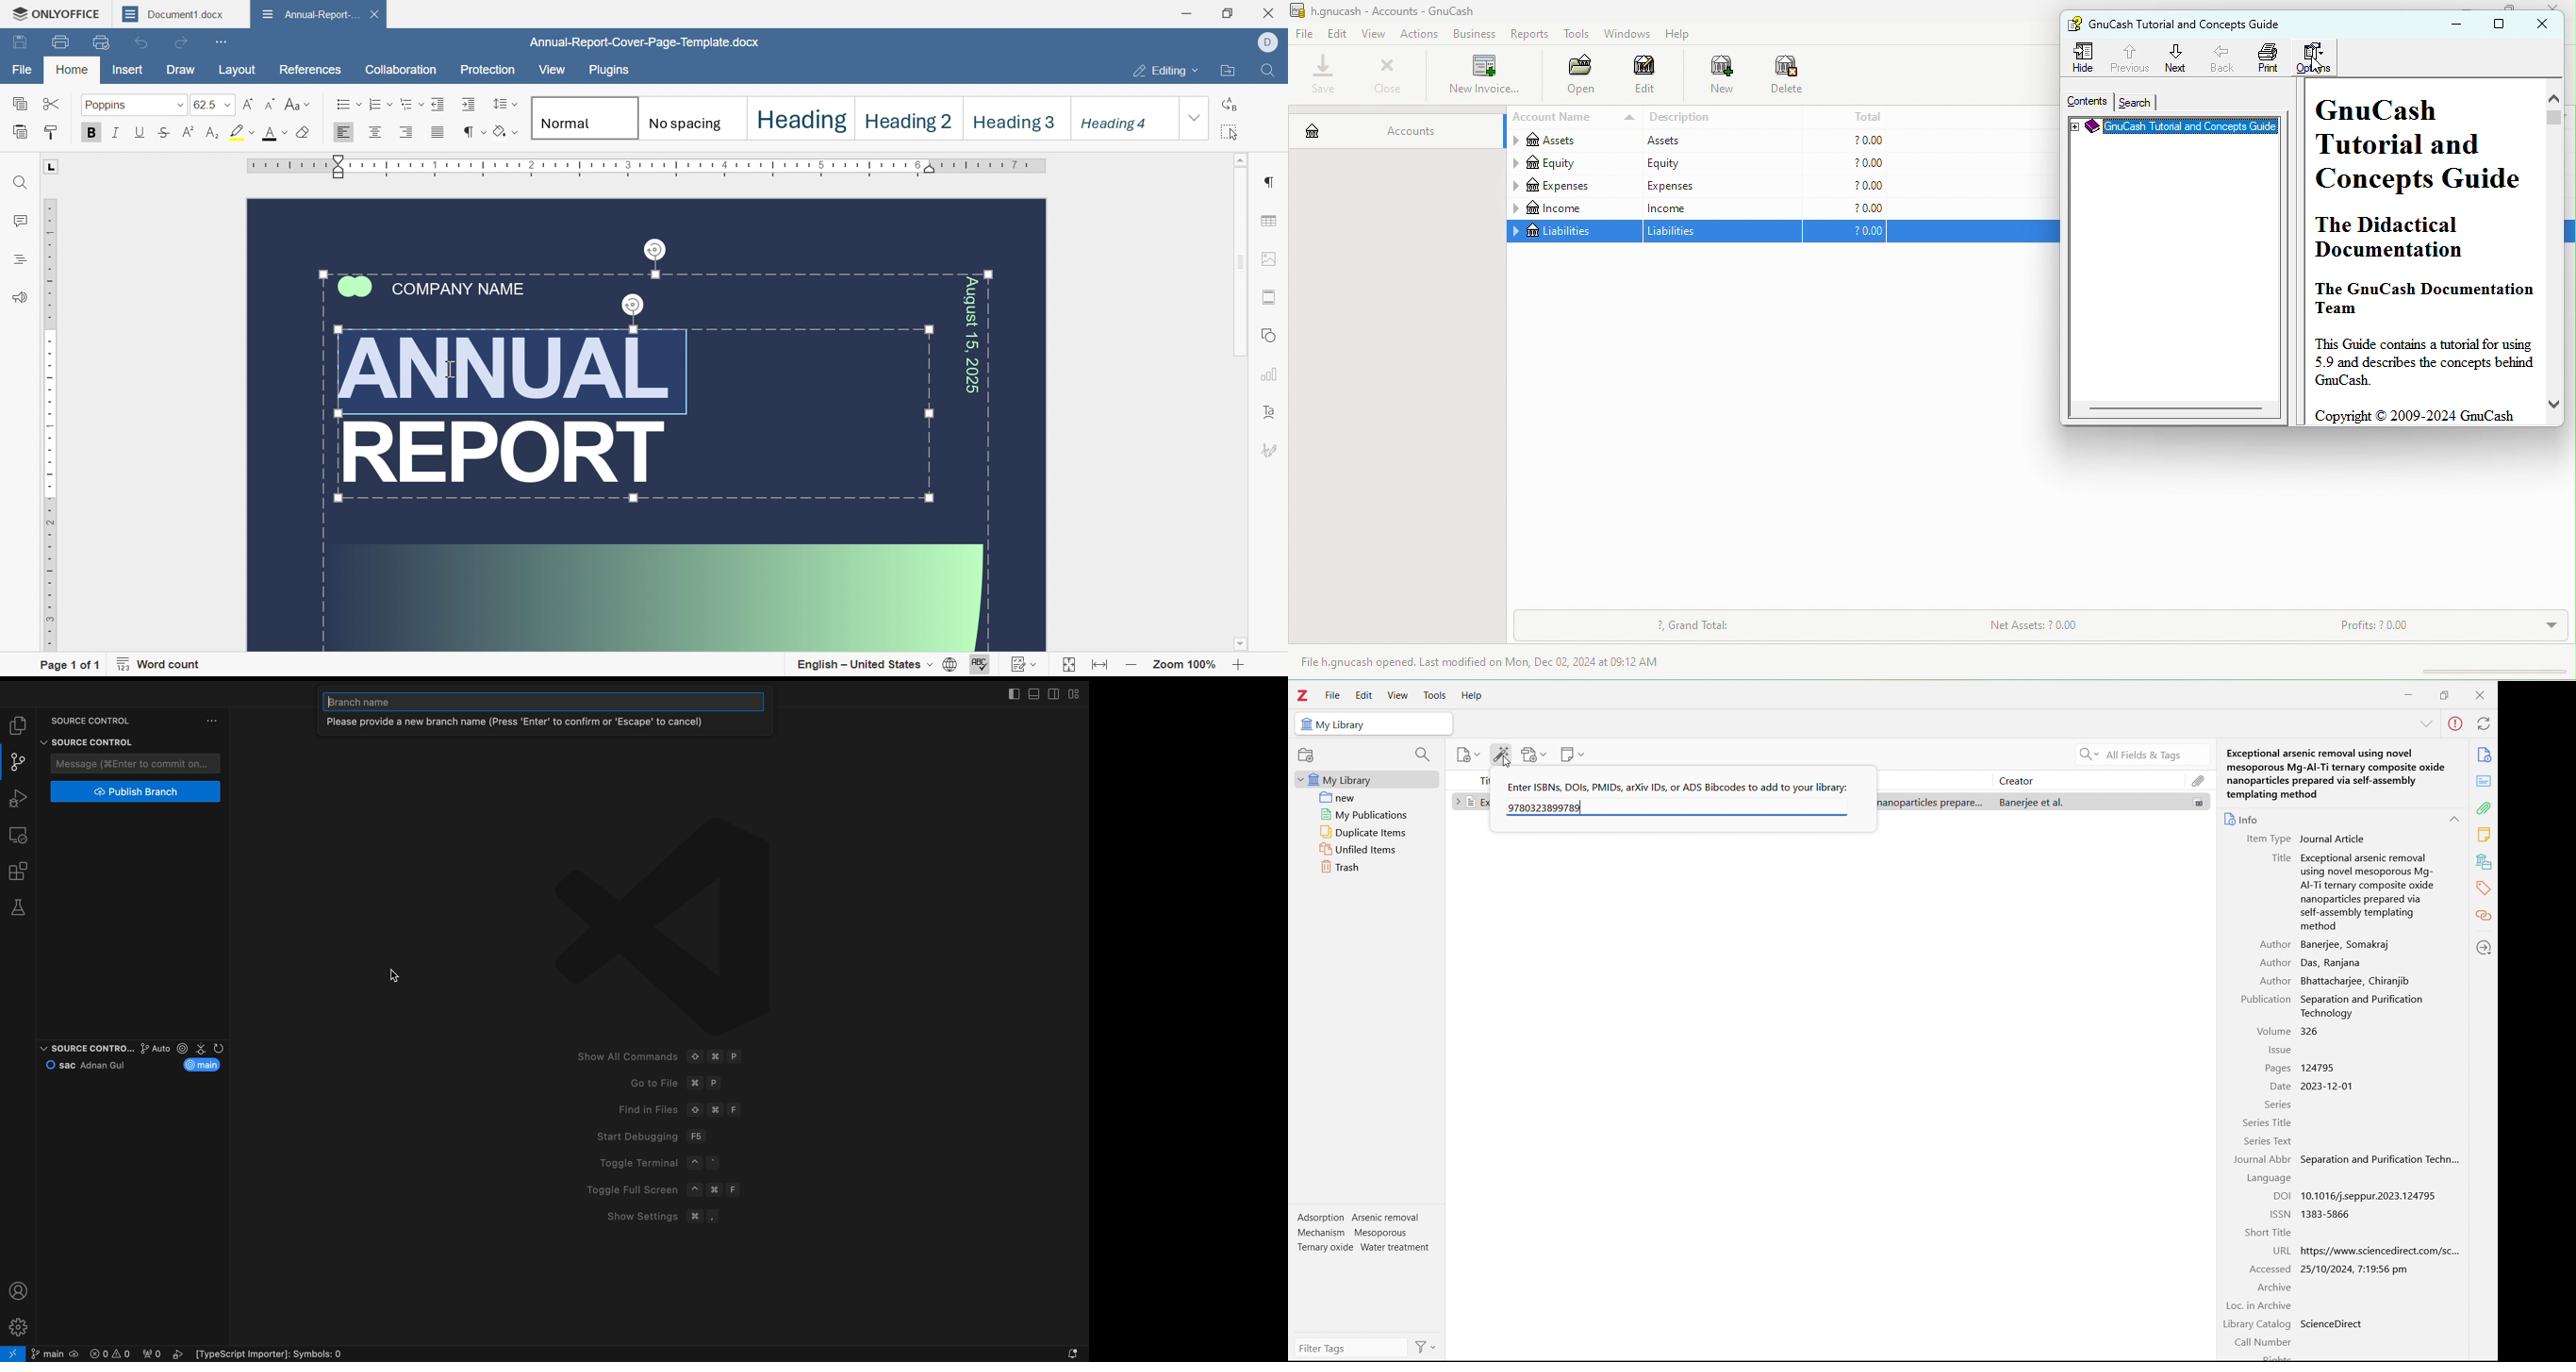 The image size is (2576, 1372). Describe the element at coordinates (1424, 754) in the screenshot. I see `filter collections` at that location.